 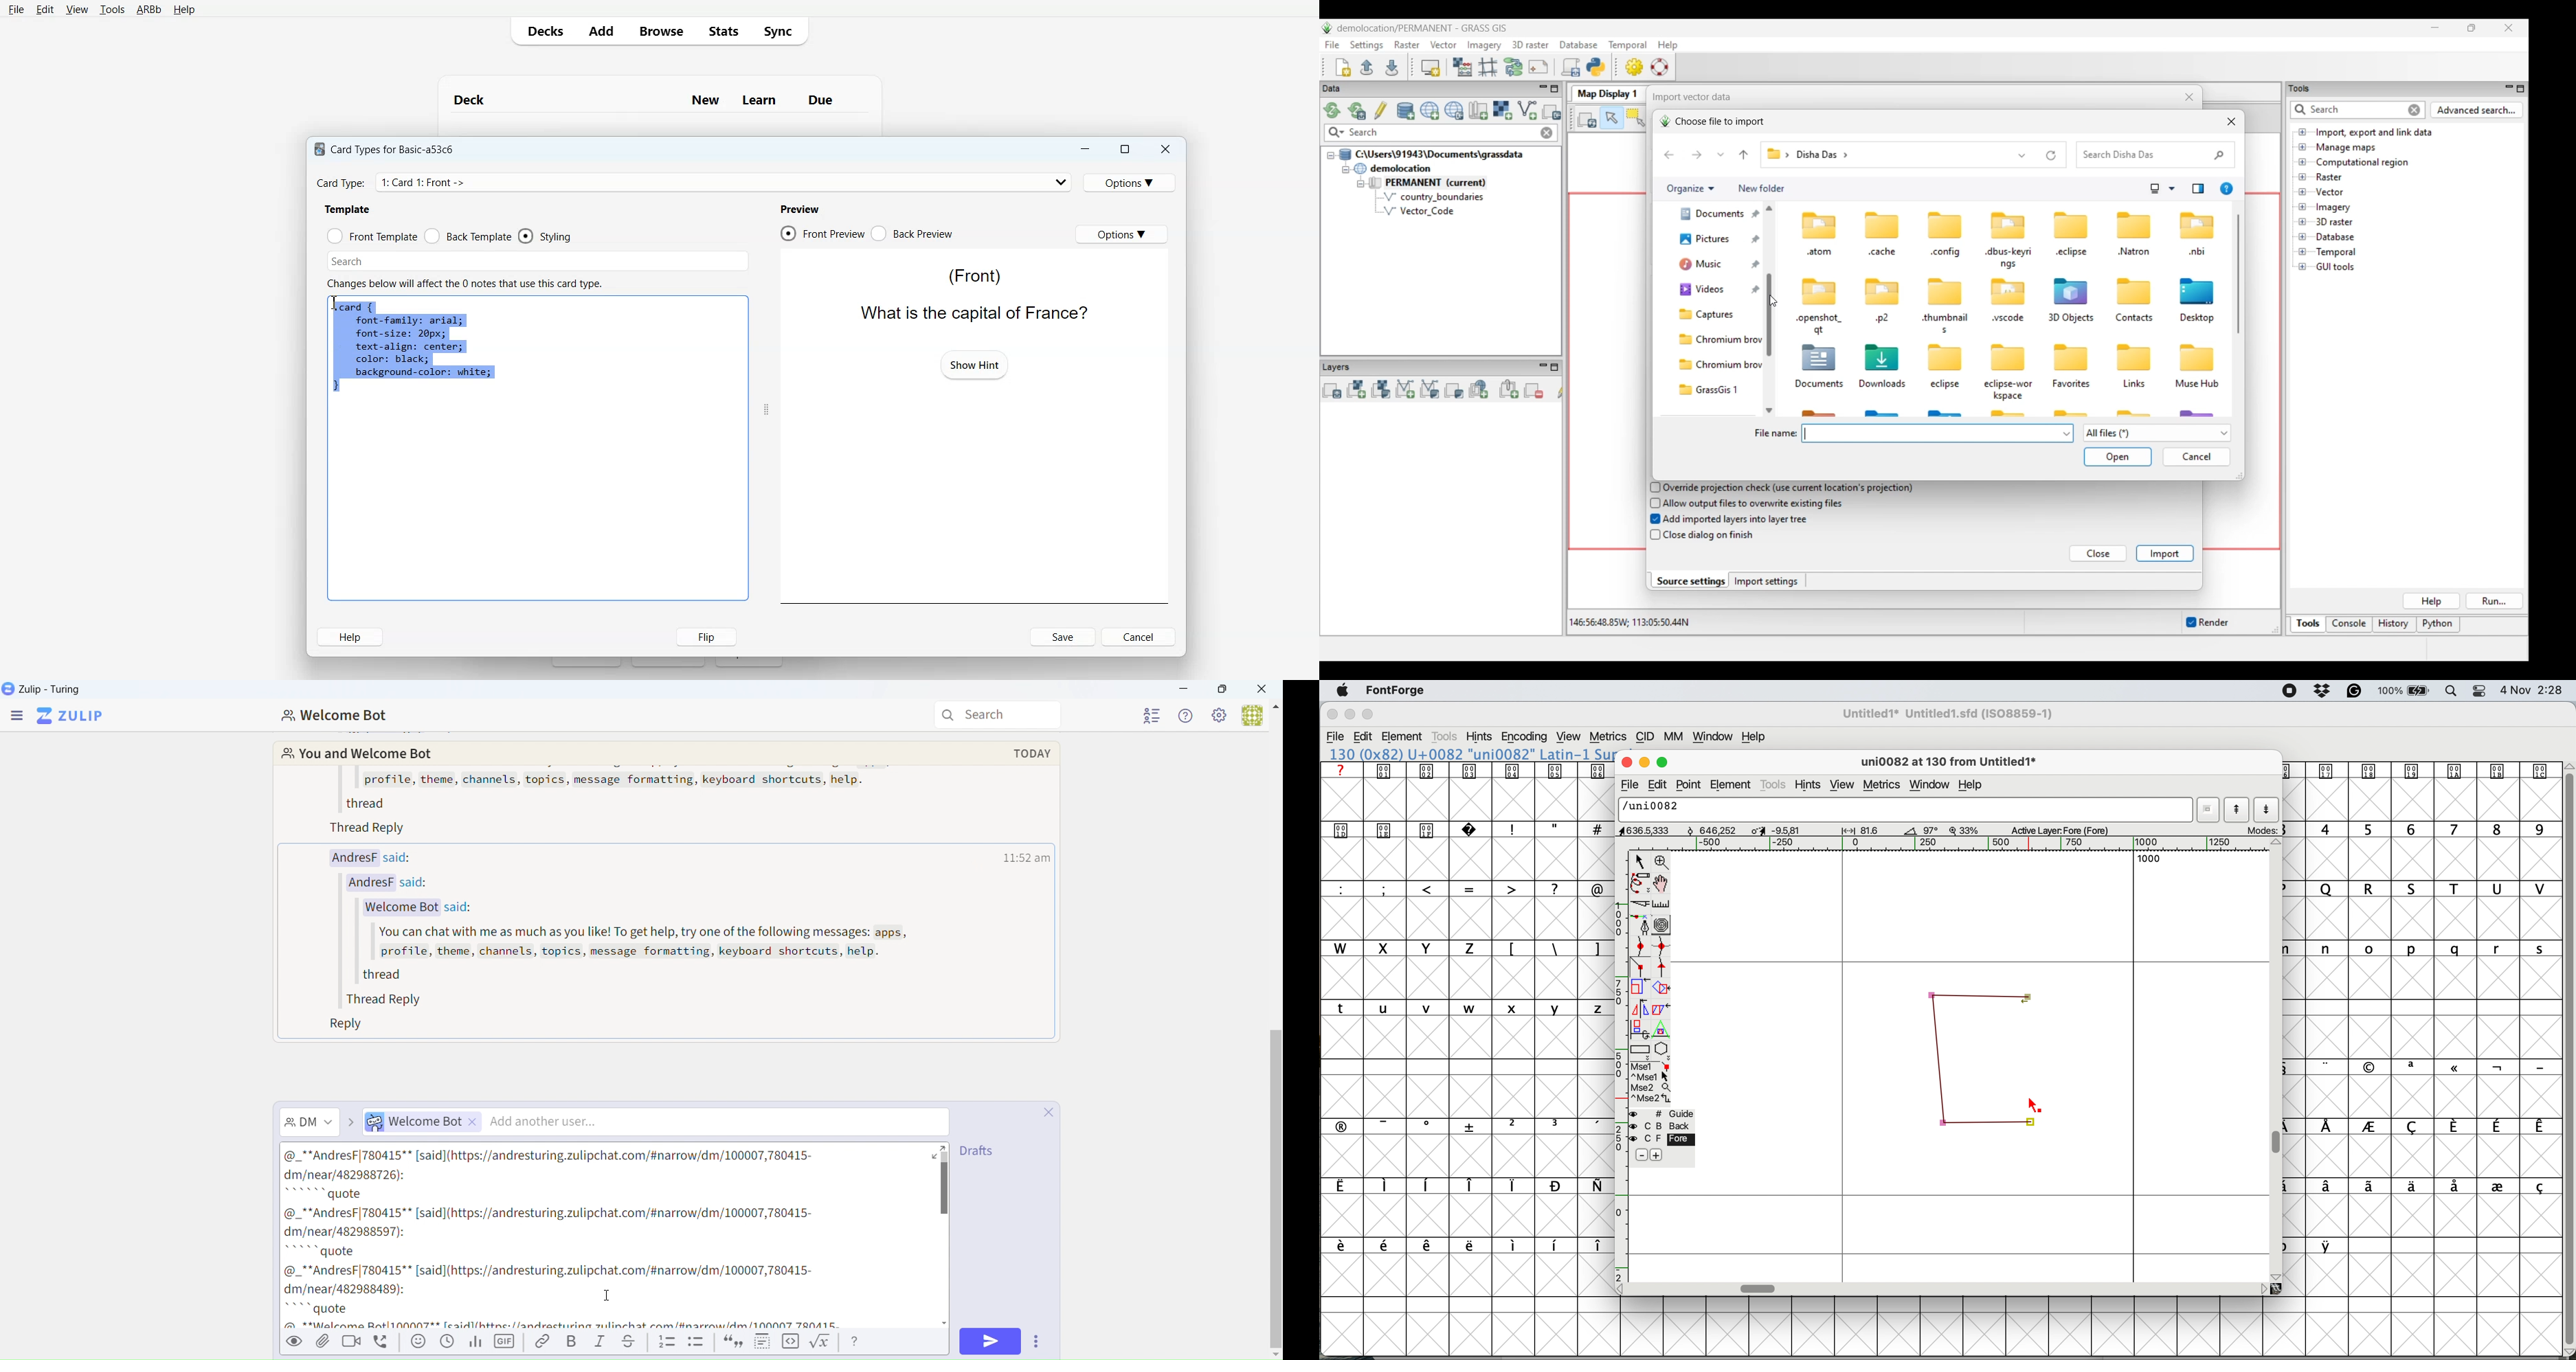 I want to click on cursor, so click(x=613, y=1295).